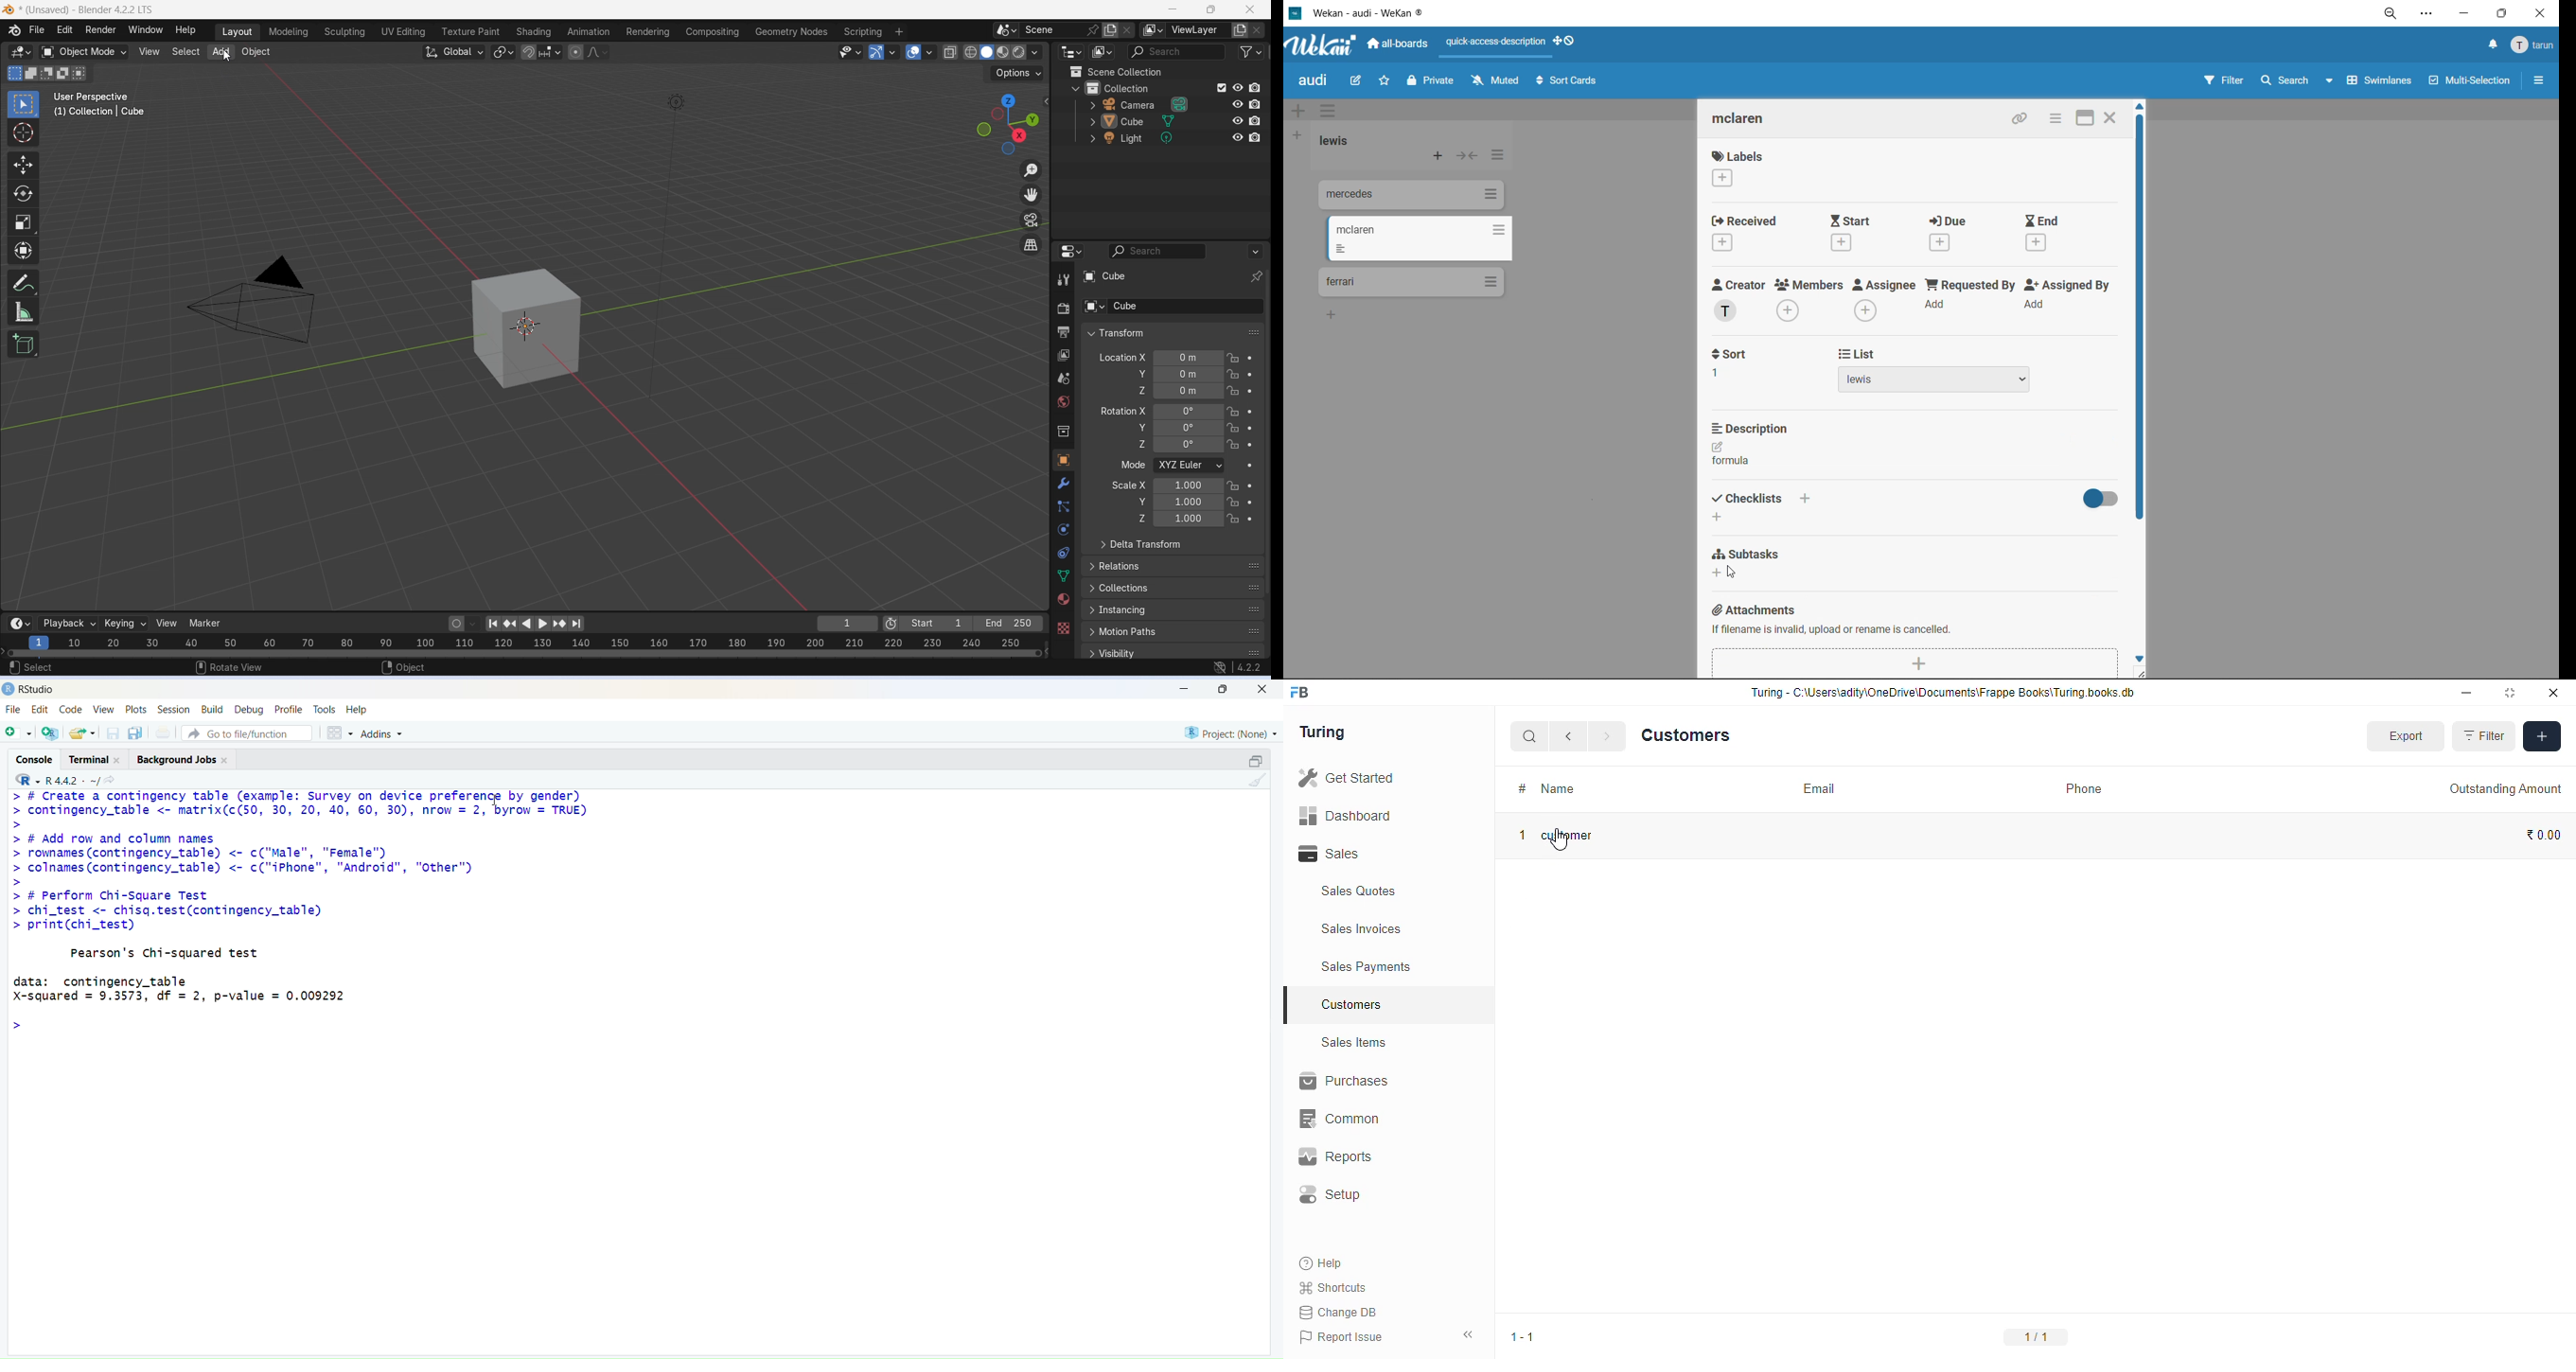  Describe the element at coordinates (1064, 378) in the screenshot. I see `scene` at that location.